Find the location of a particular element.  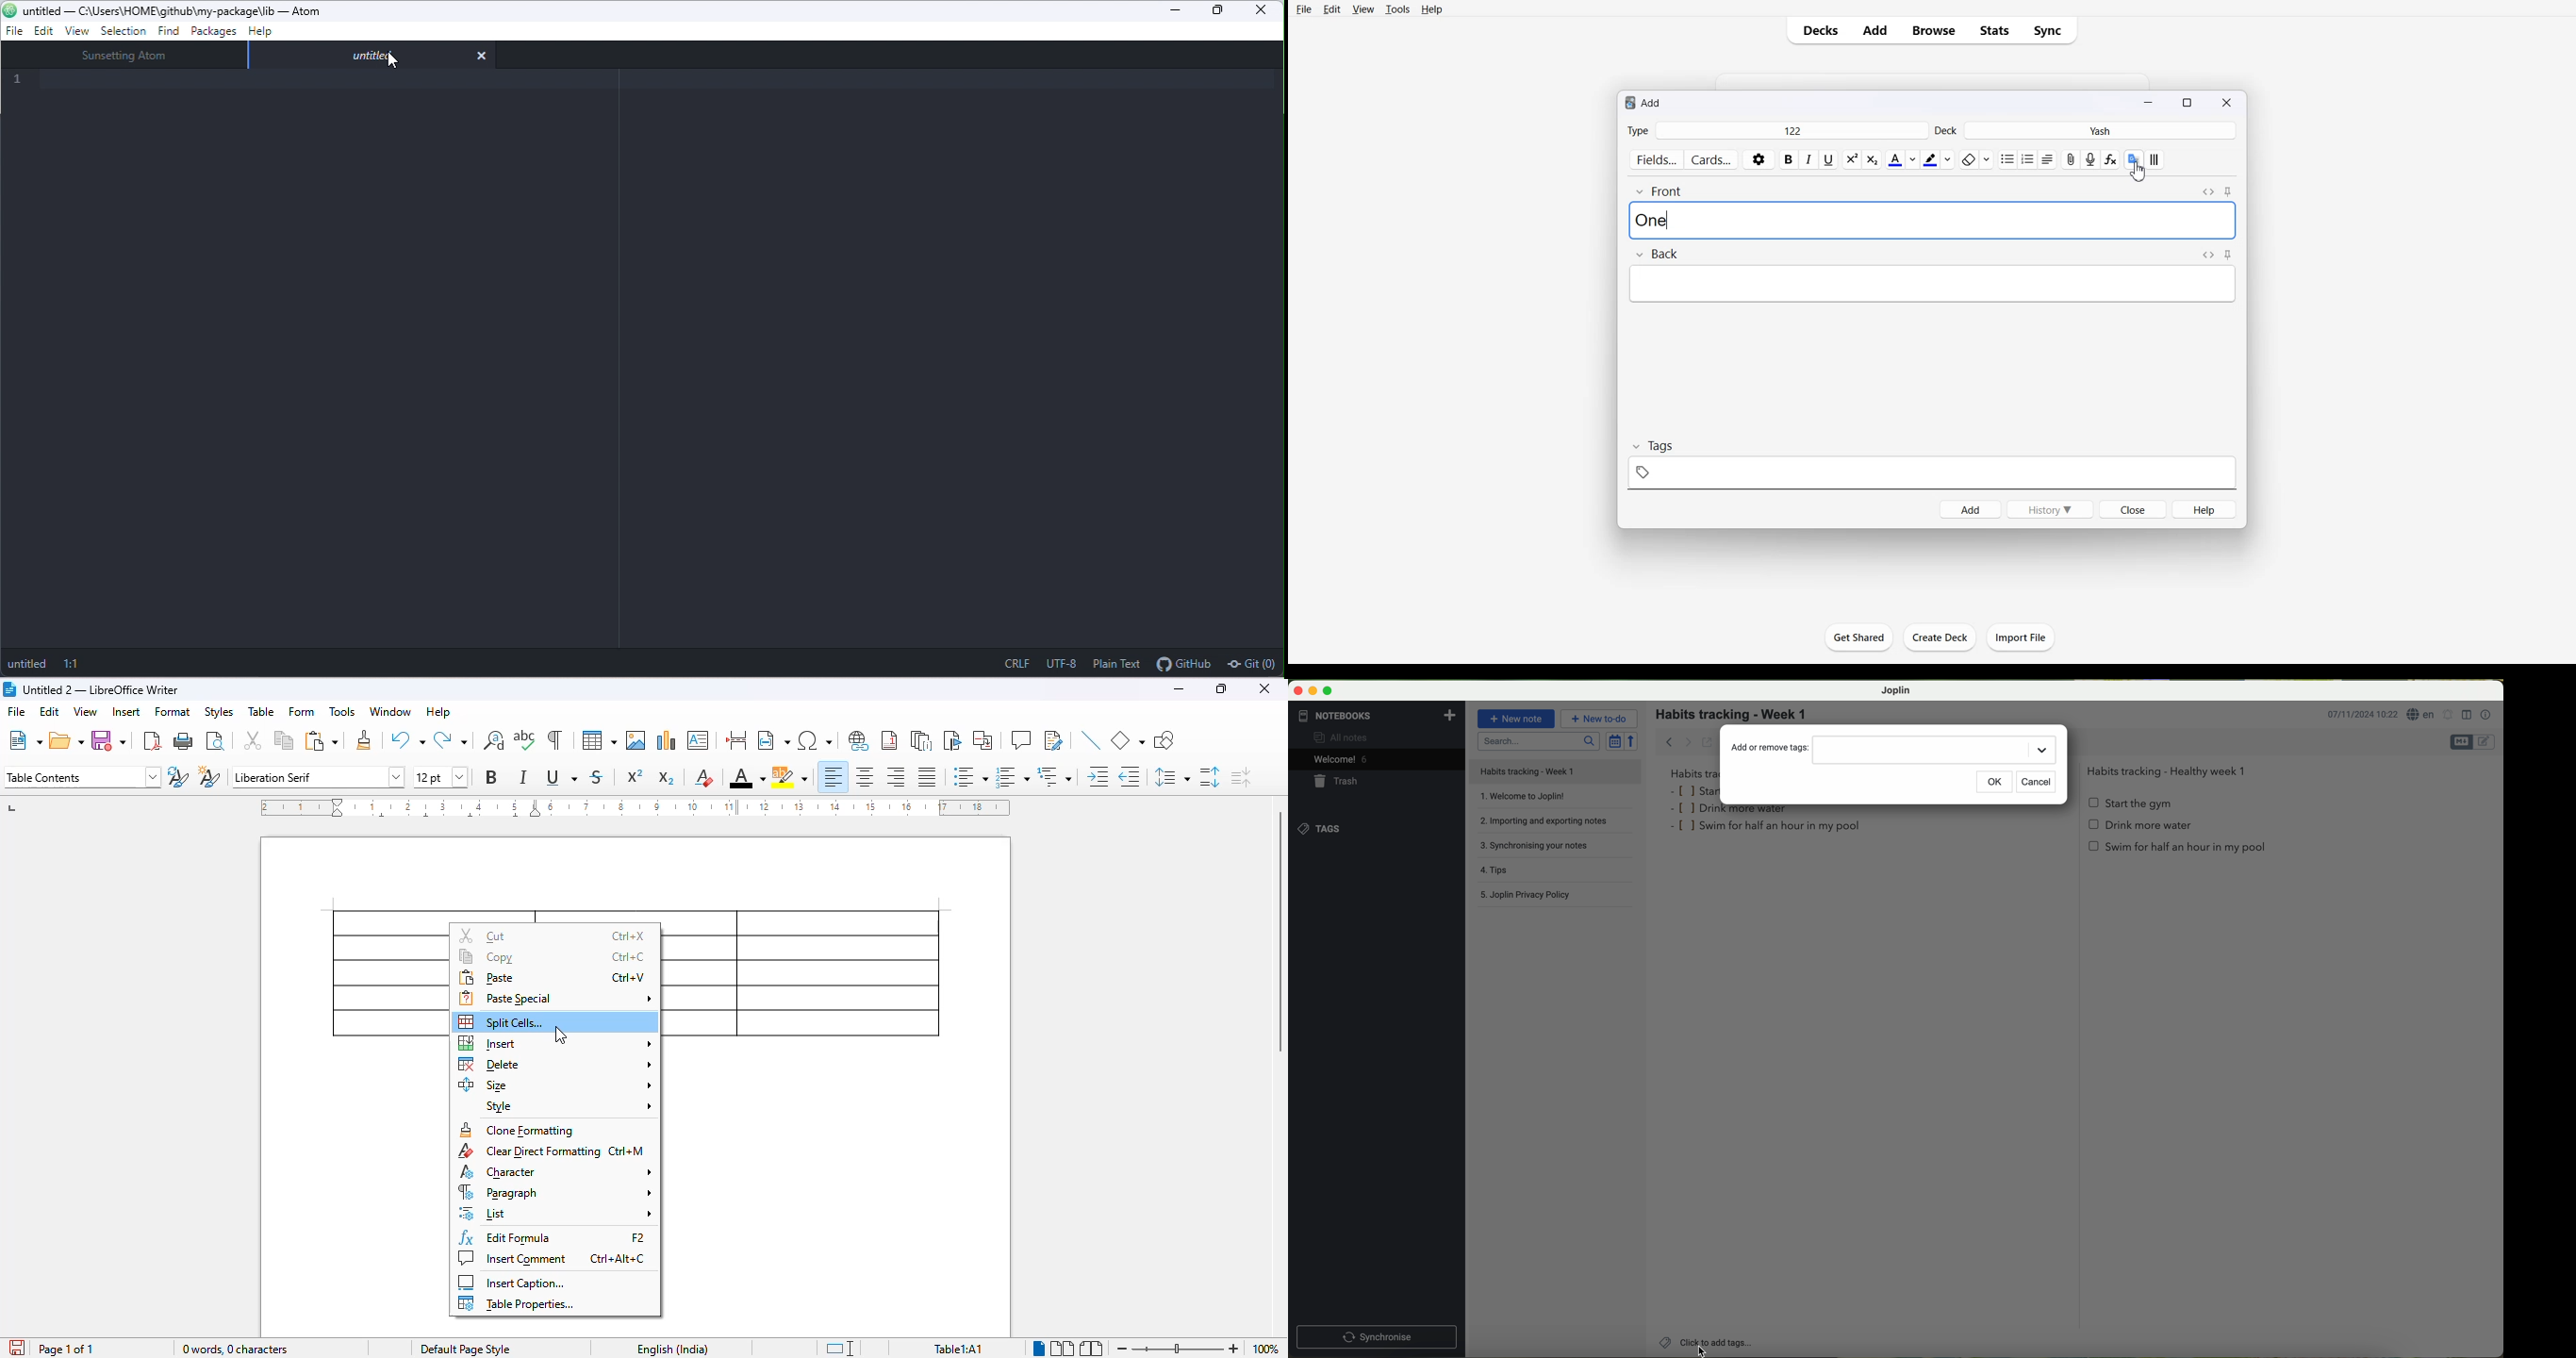

Back is located at coordinates (1656, 255).